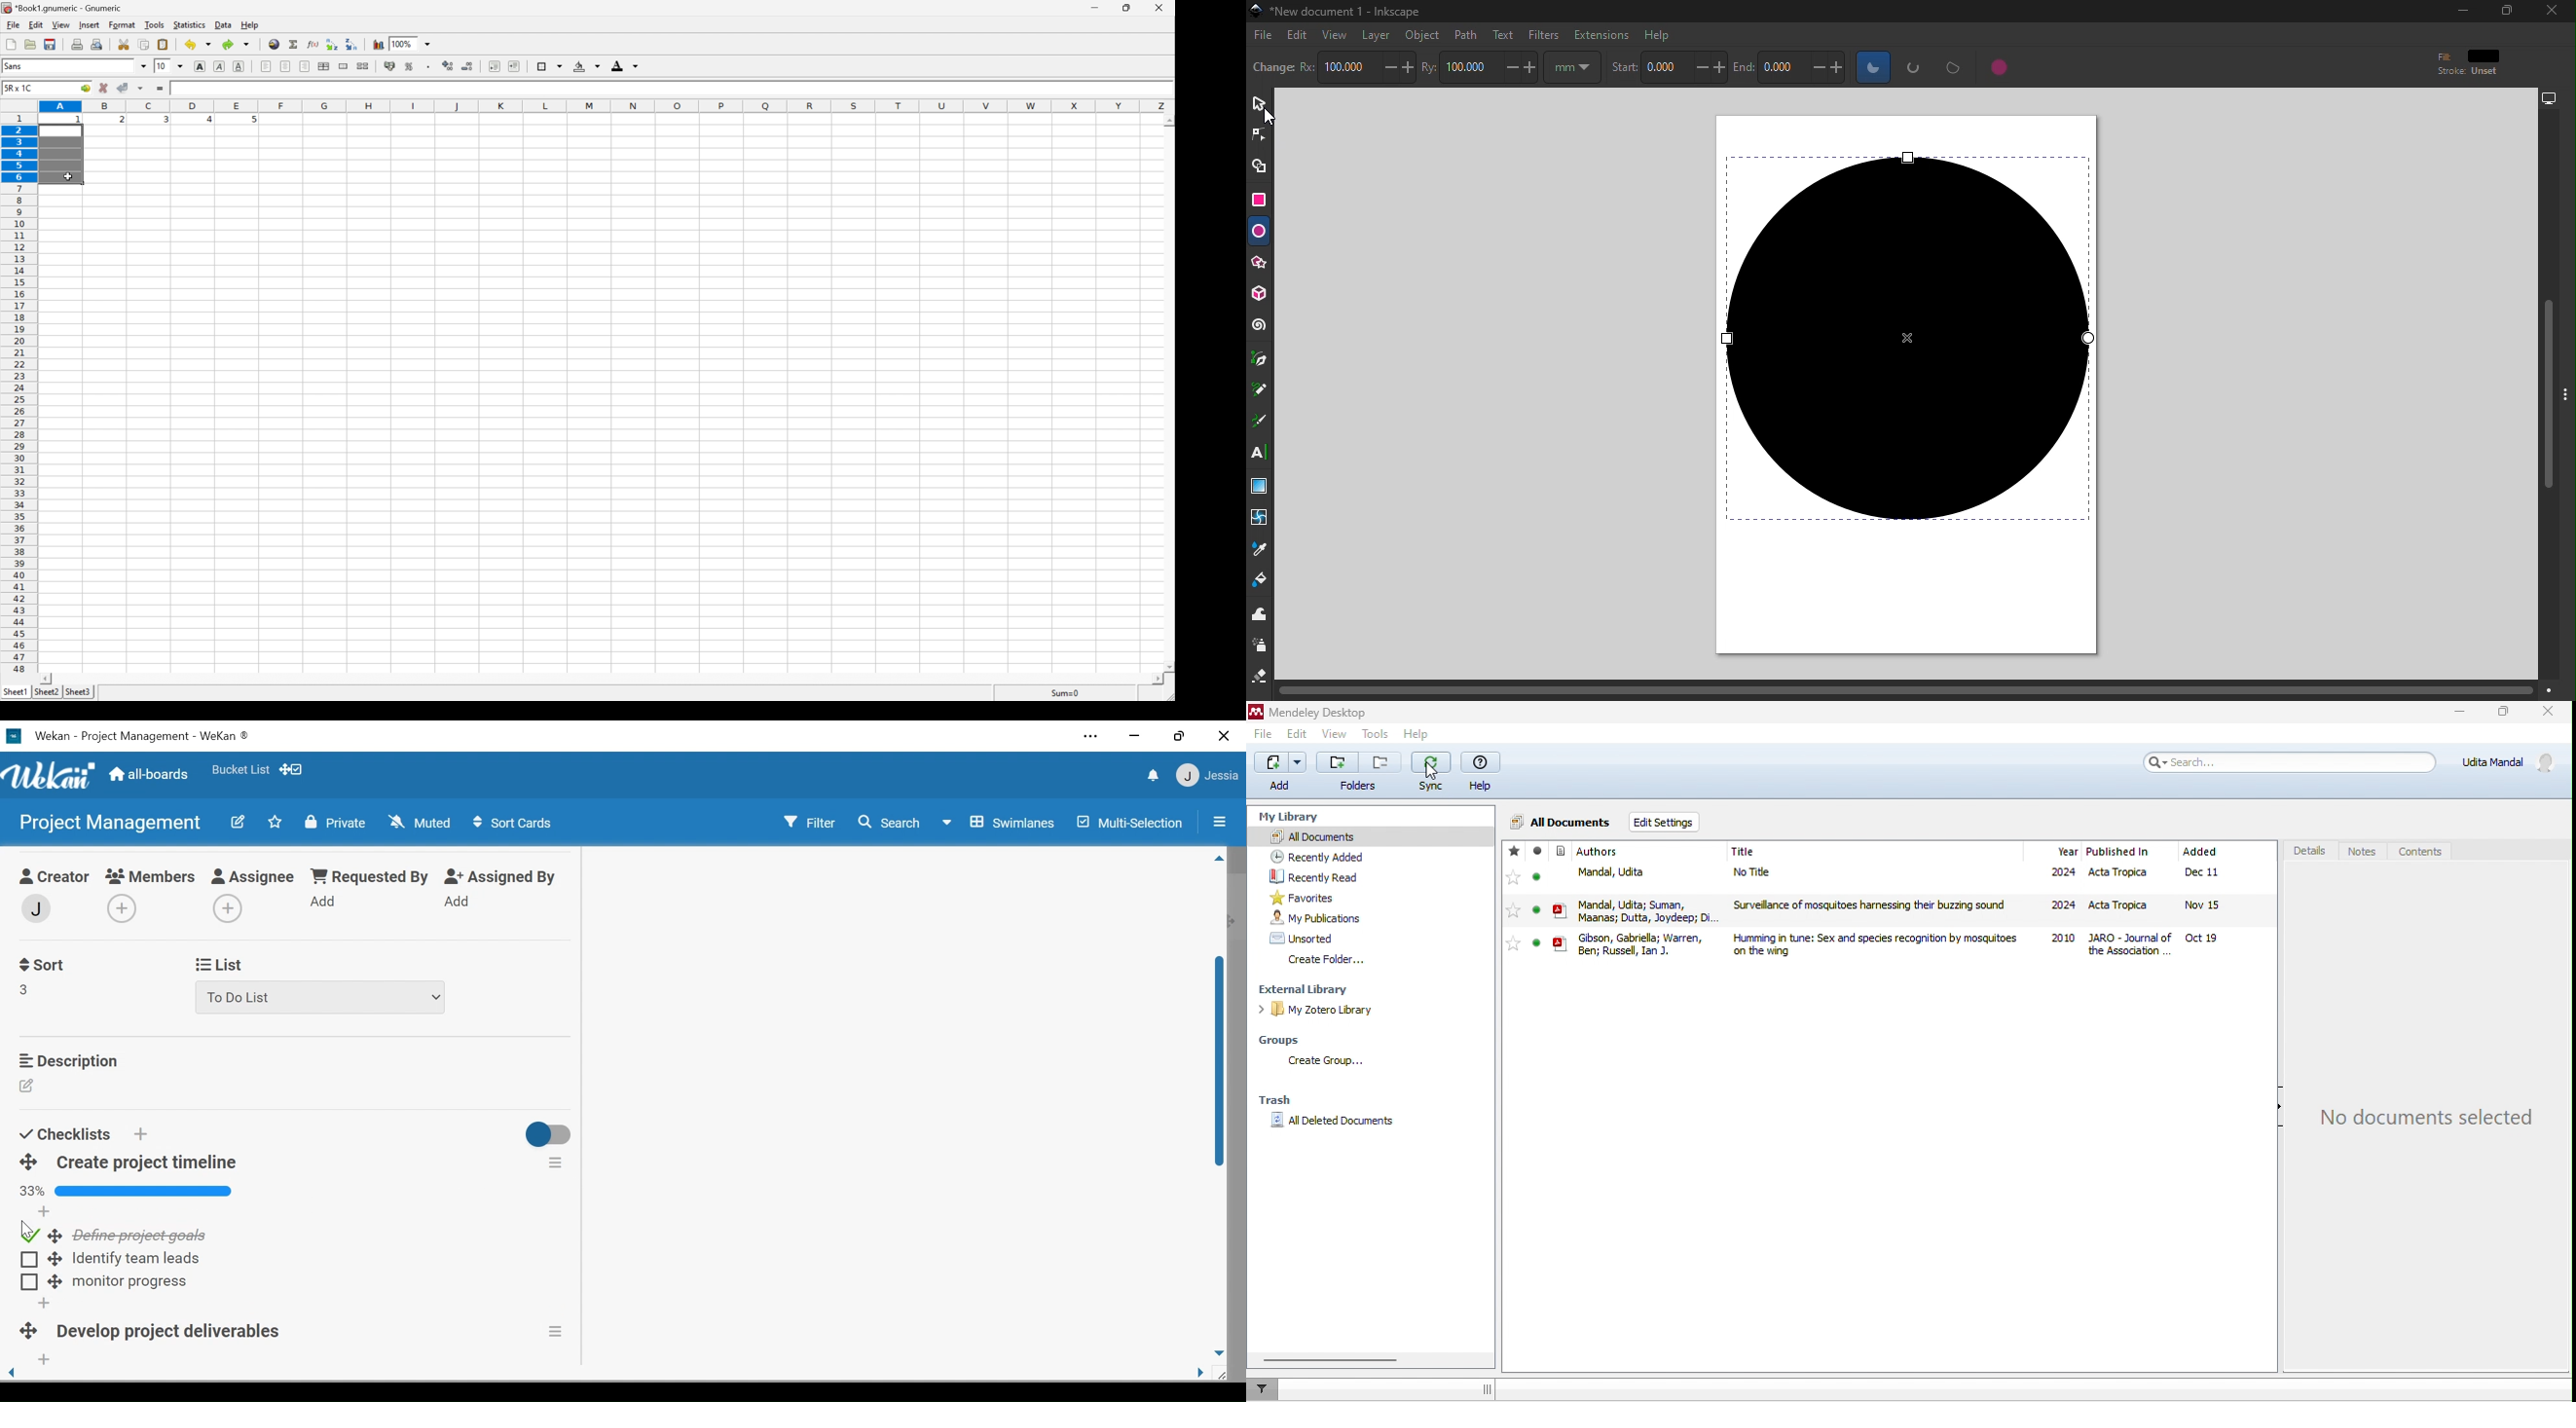 The width and height of the screenshot is (2576, 1428). What do you see at coordinates (2428, 1120) in the screenshot?
I see `no document selected` at bounding box center [2428, 1120].